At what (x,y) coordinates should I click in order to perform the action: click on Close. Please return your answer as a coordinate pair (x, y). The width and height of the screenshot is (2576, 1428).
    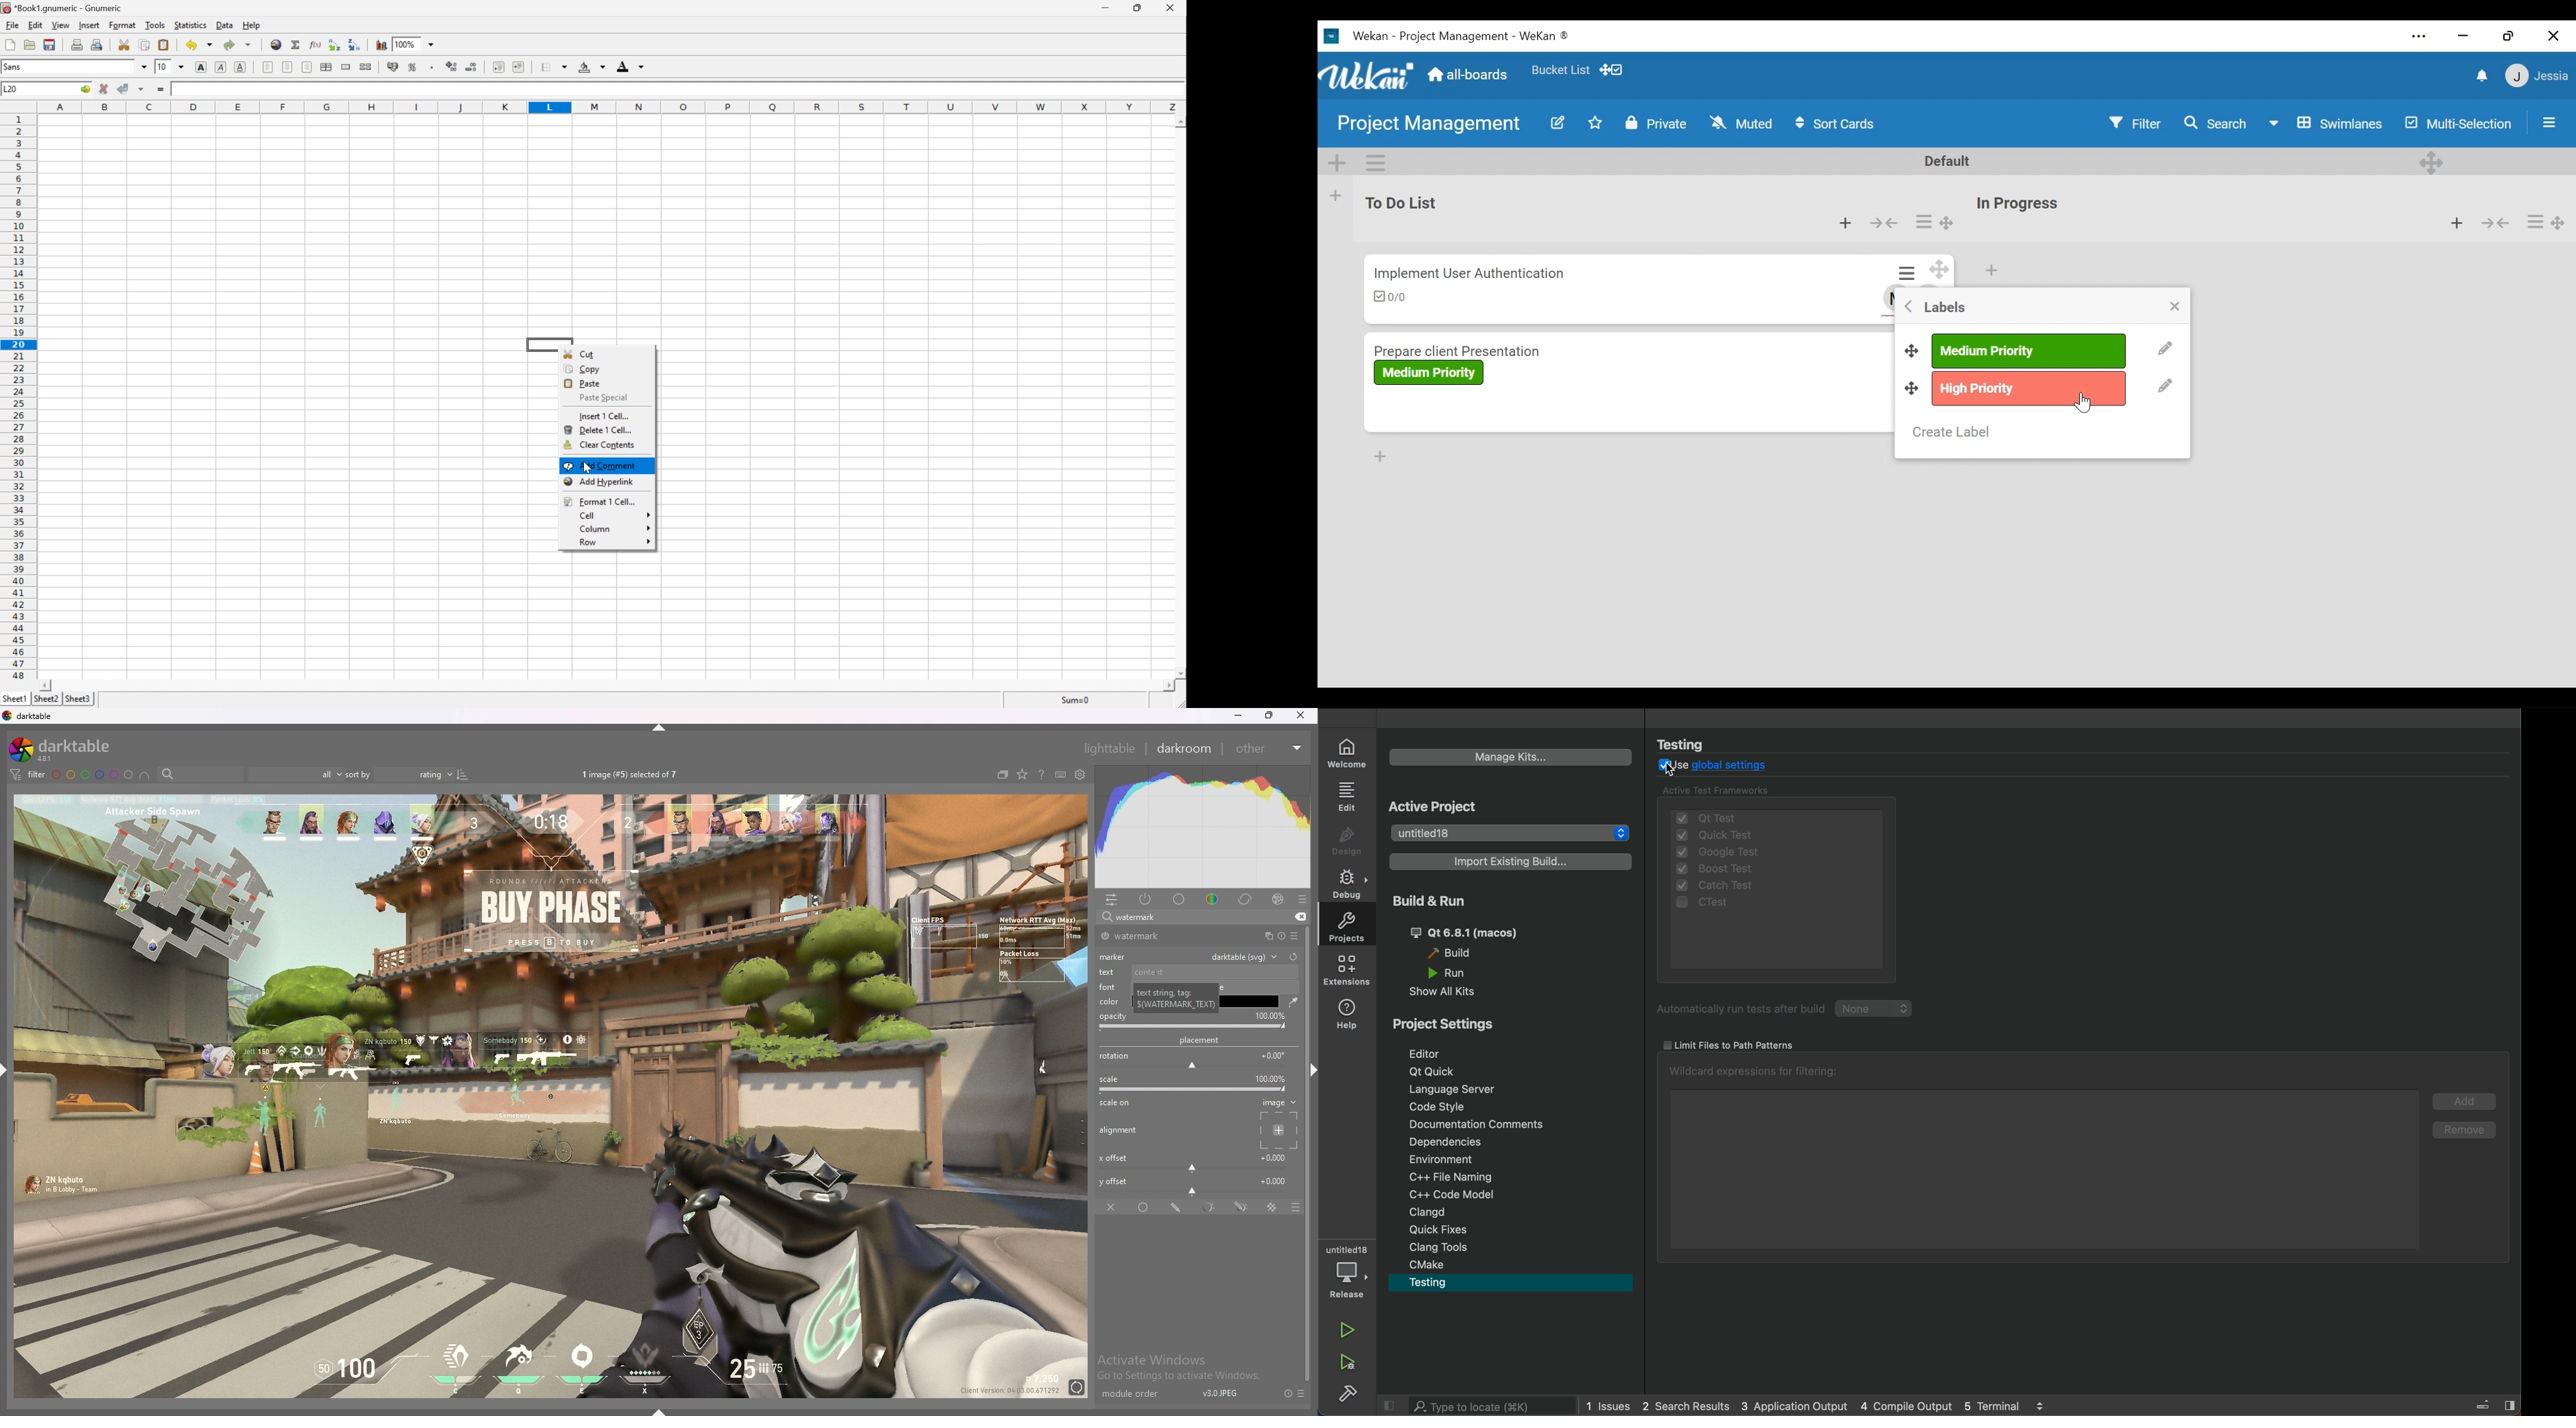
    Looking at the image, I should click on (1304, 718).